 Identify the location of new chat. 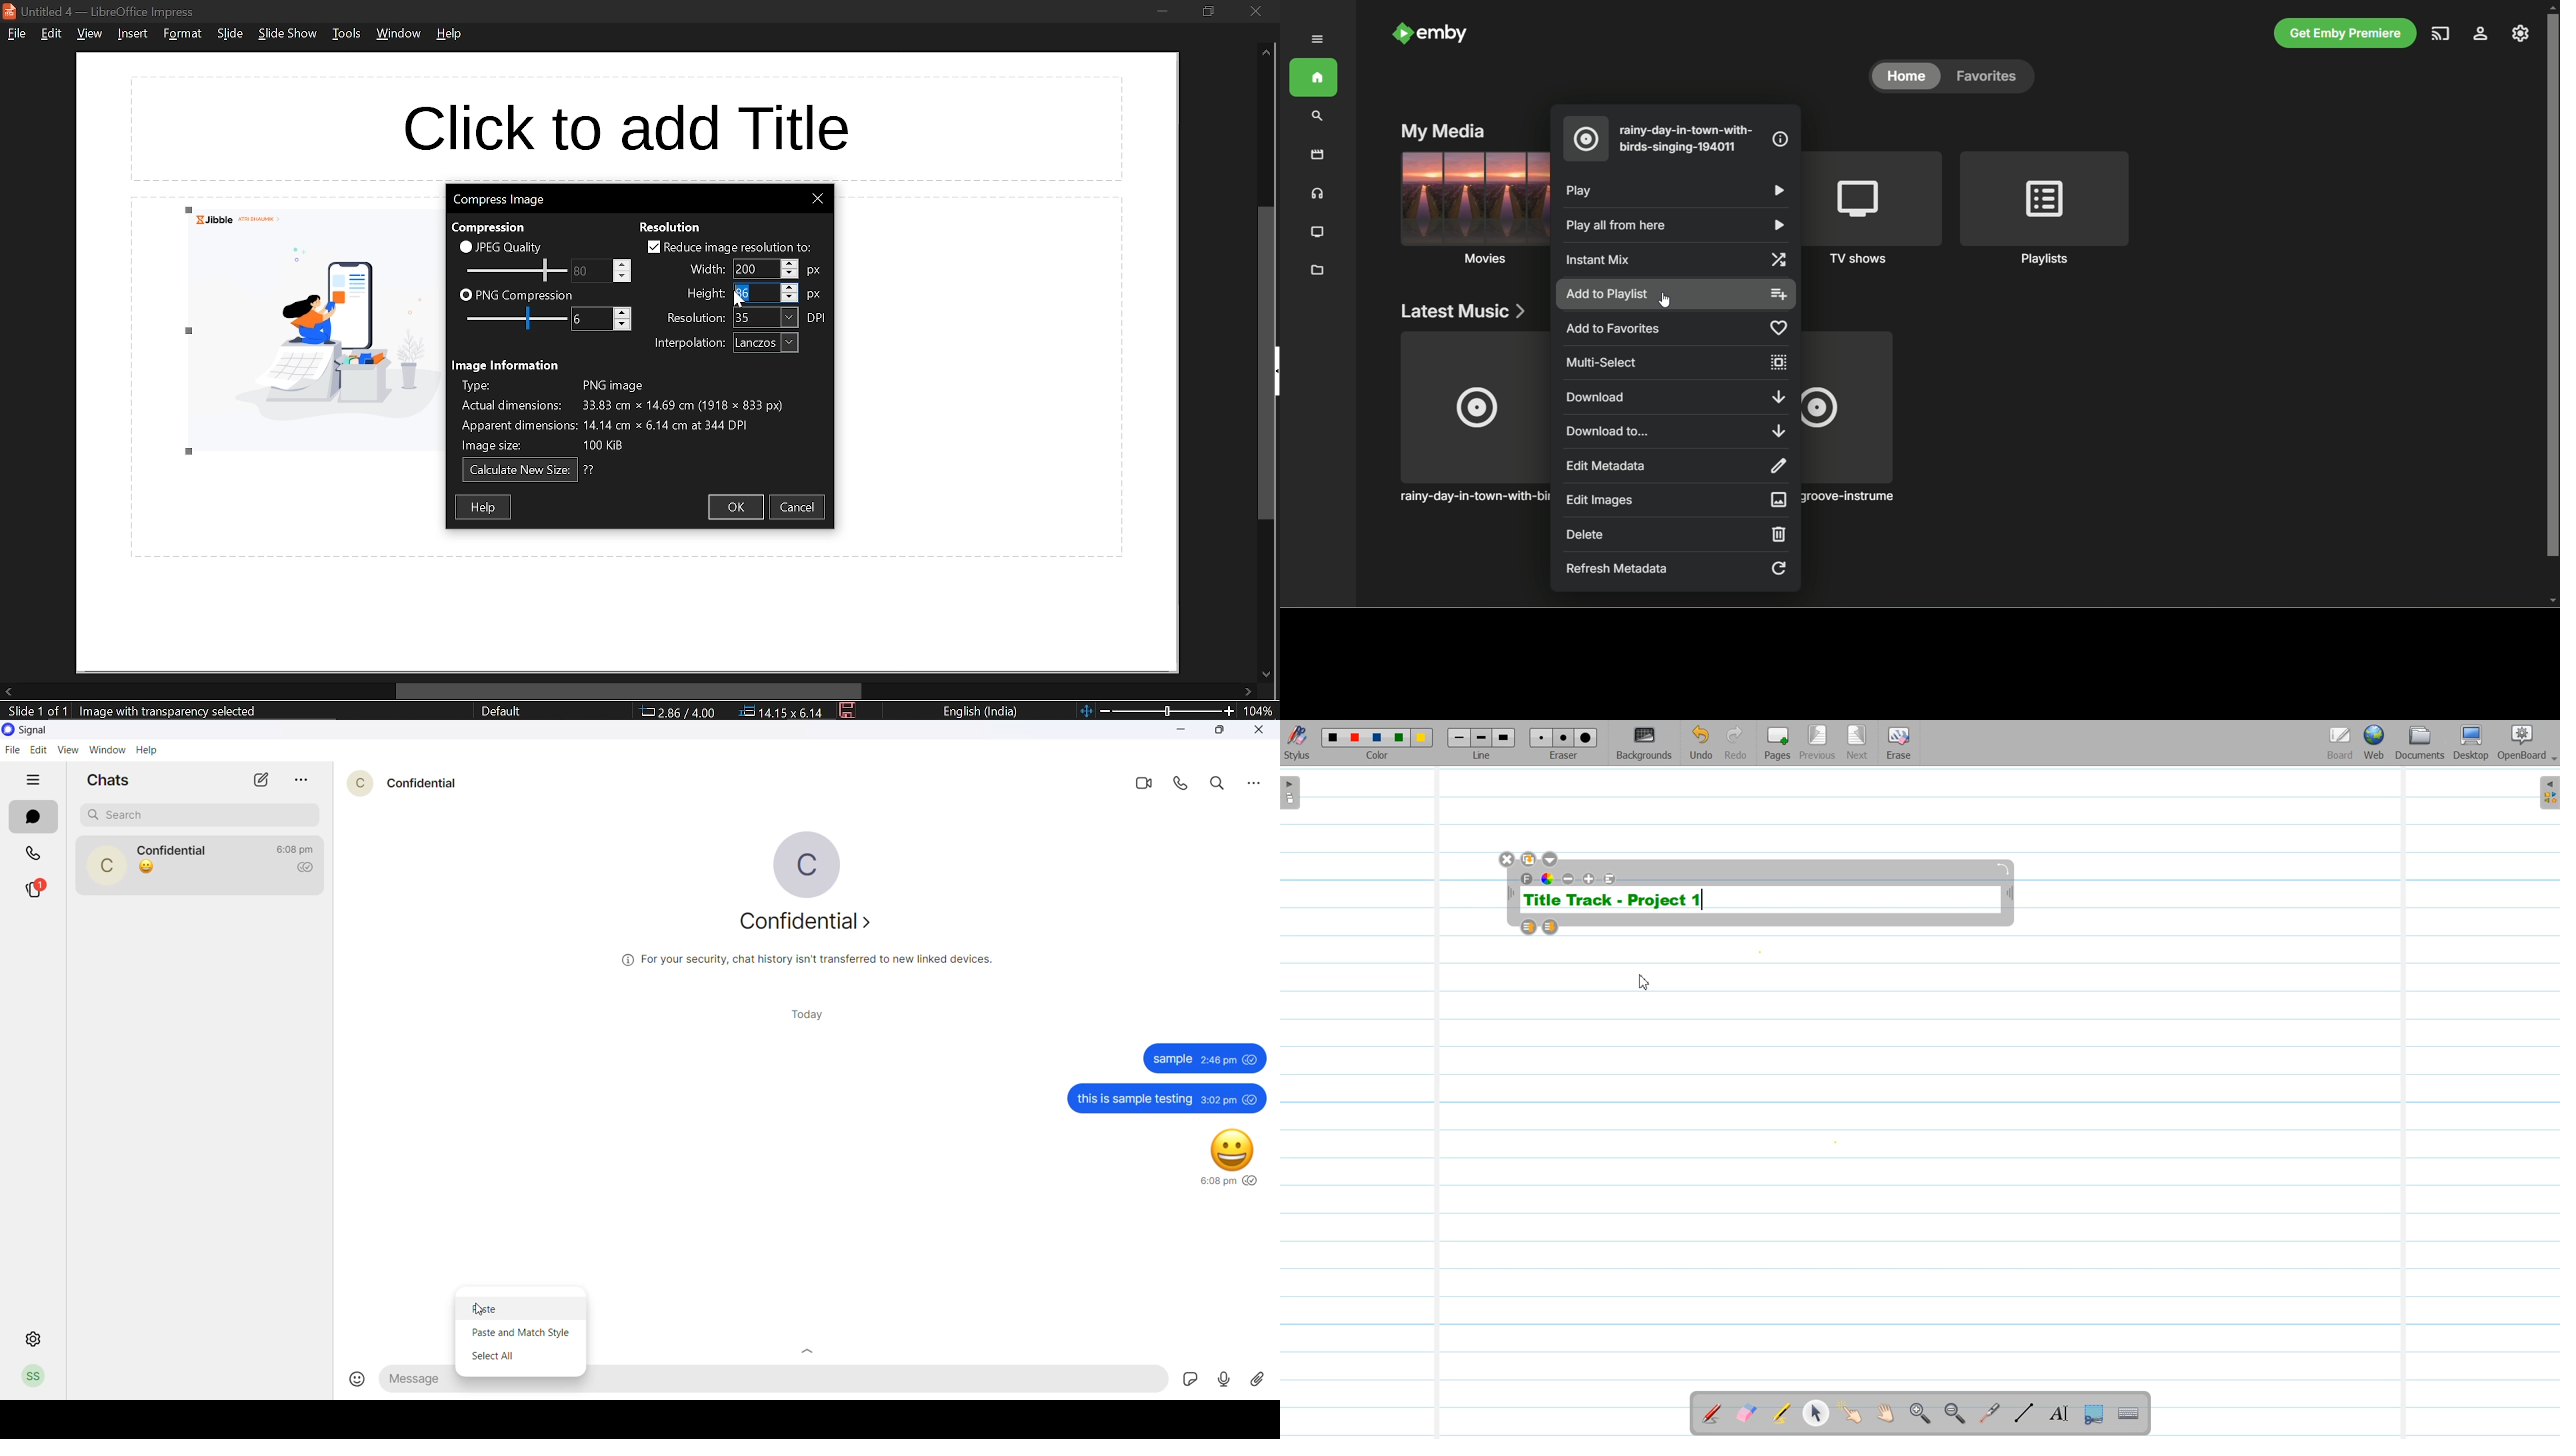
(262, 780).